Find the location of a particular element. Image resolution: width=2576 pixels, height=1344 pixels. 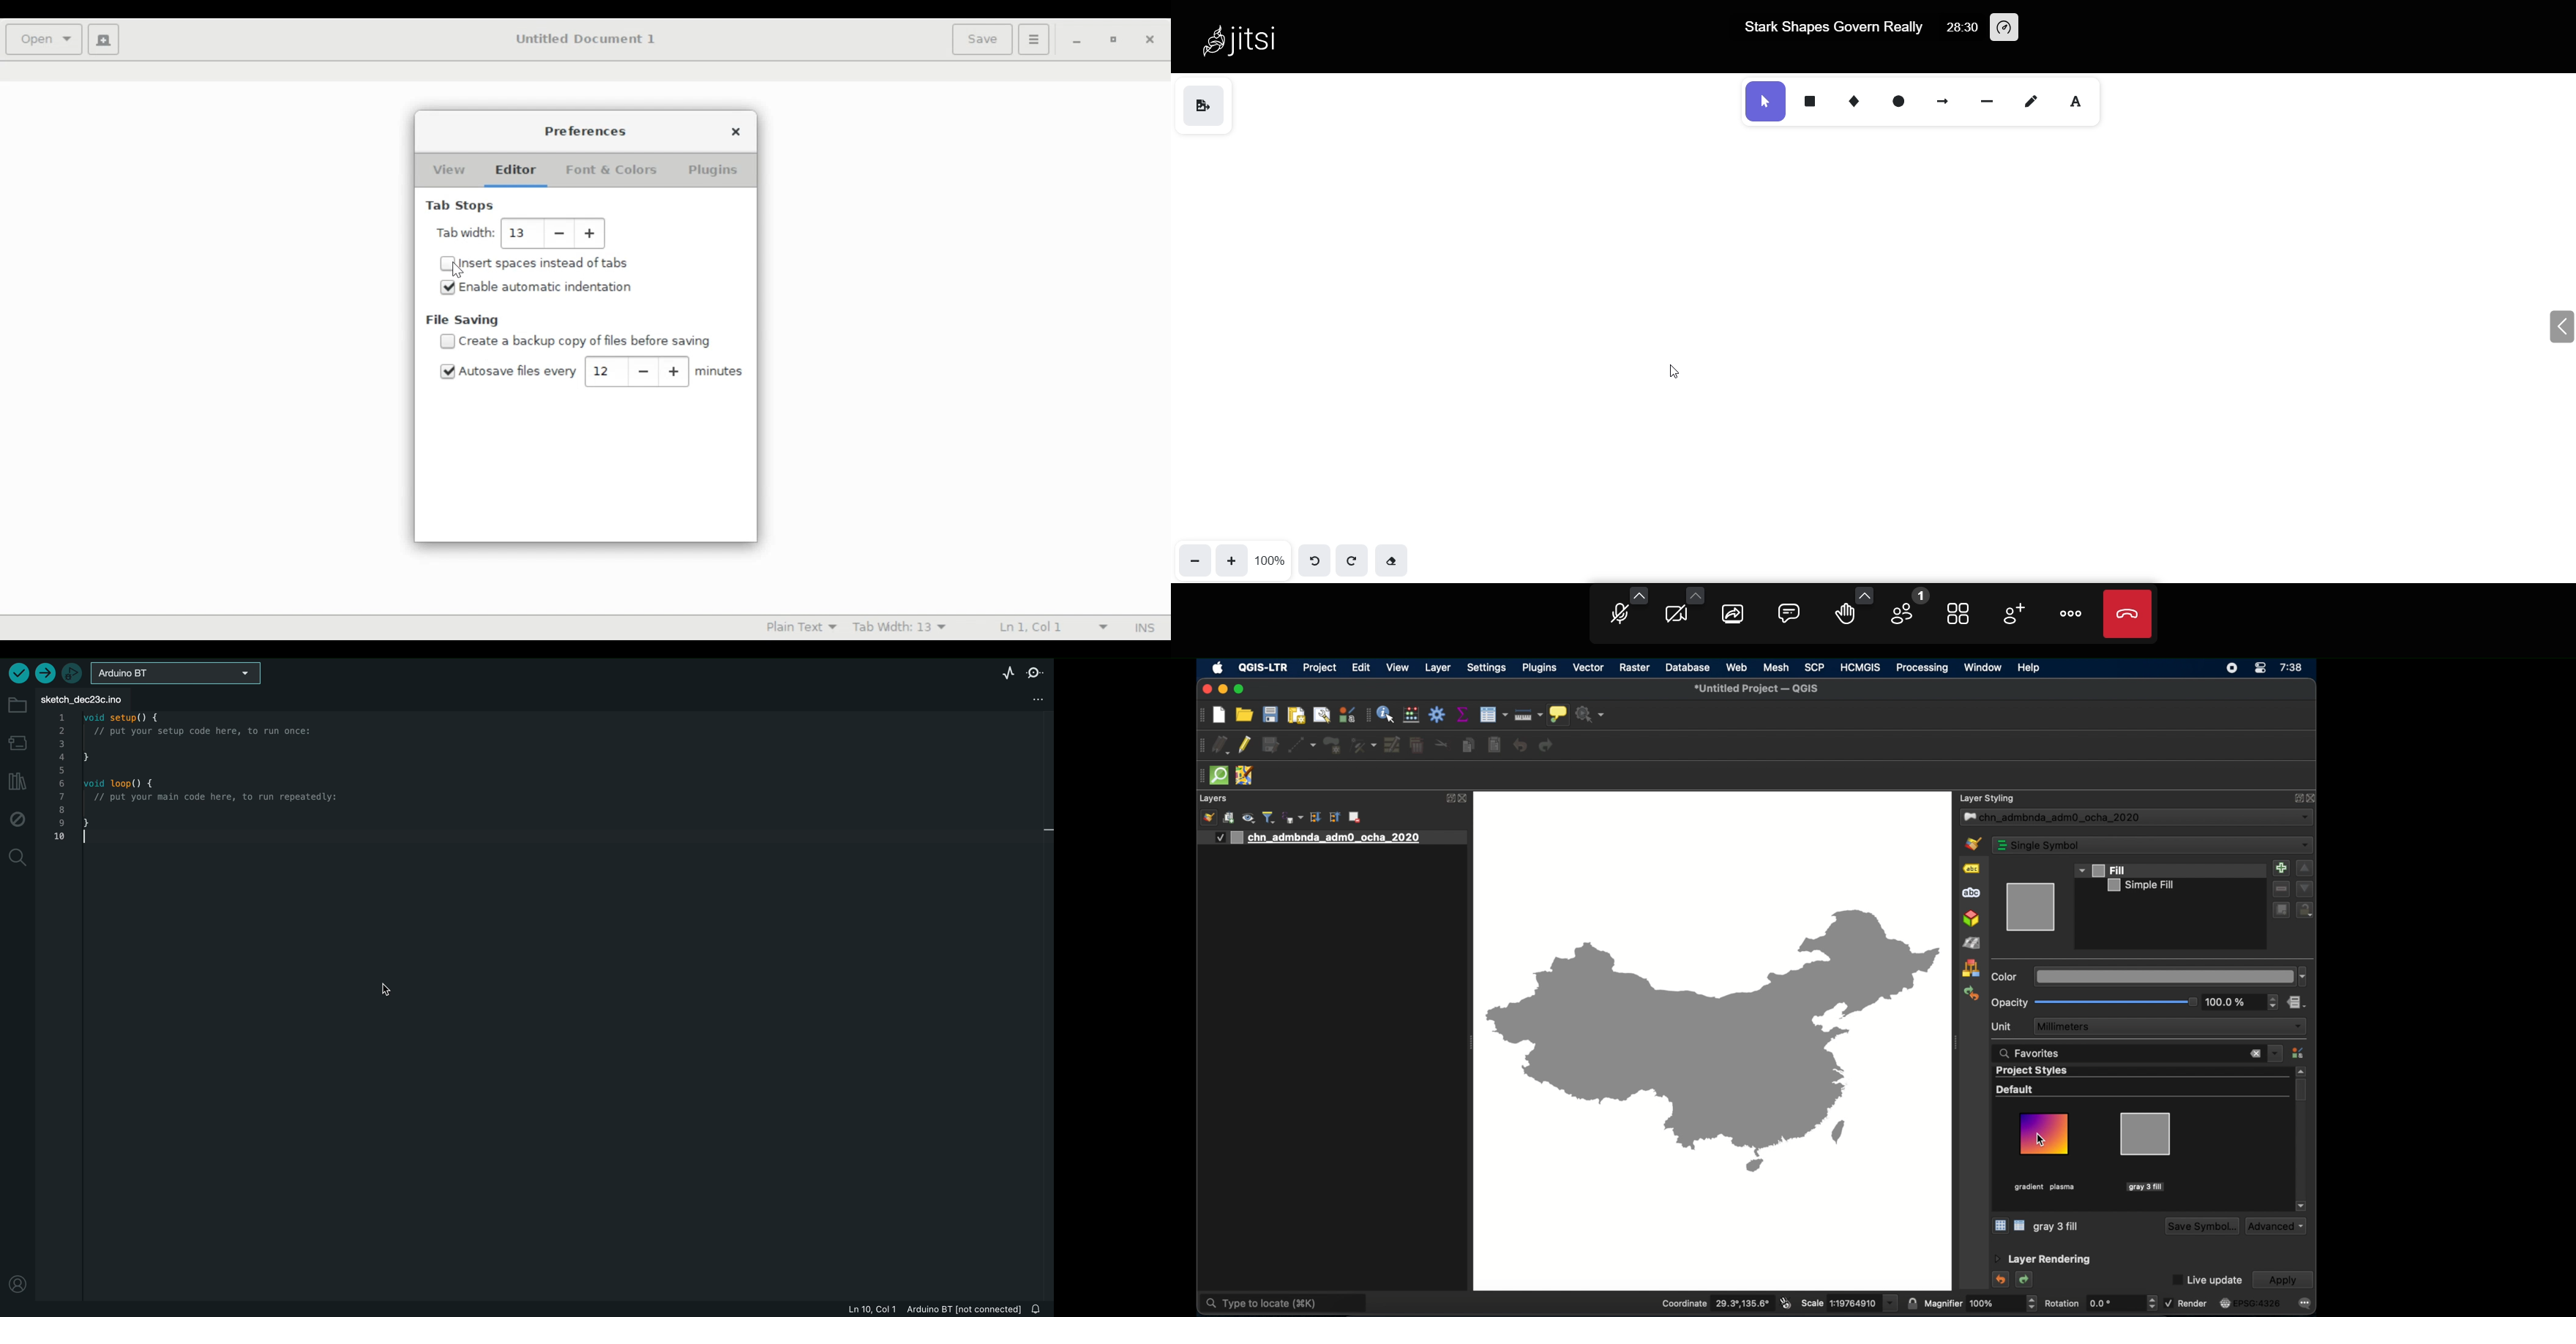

Stark Shapes Govern Really is located at coordinates (1824, 26).